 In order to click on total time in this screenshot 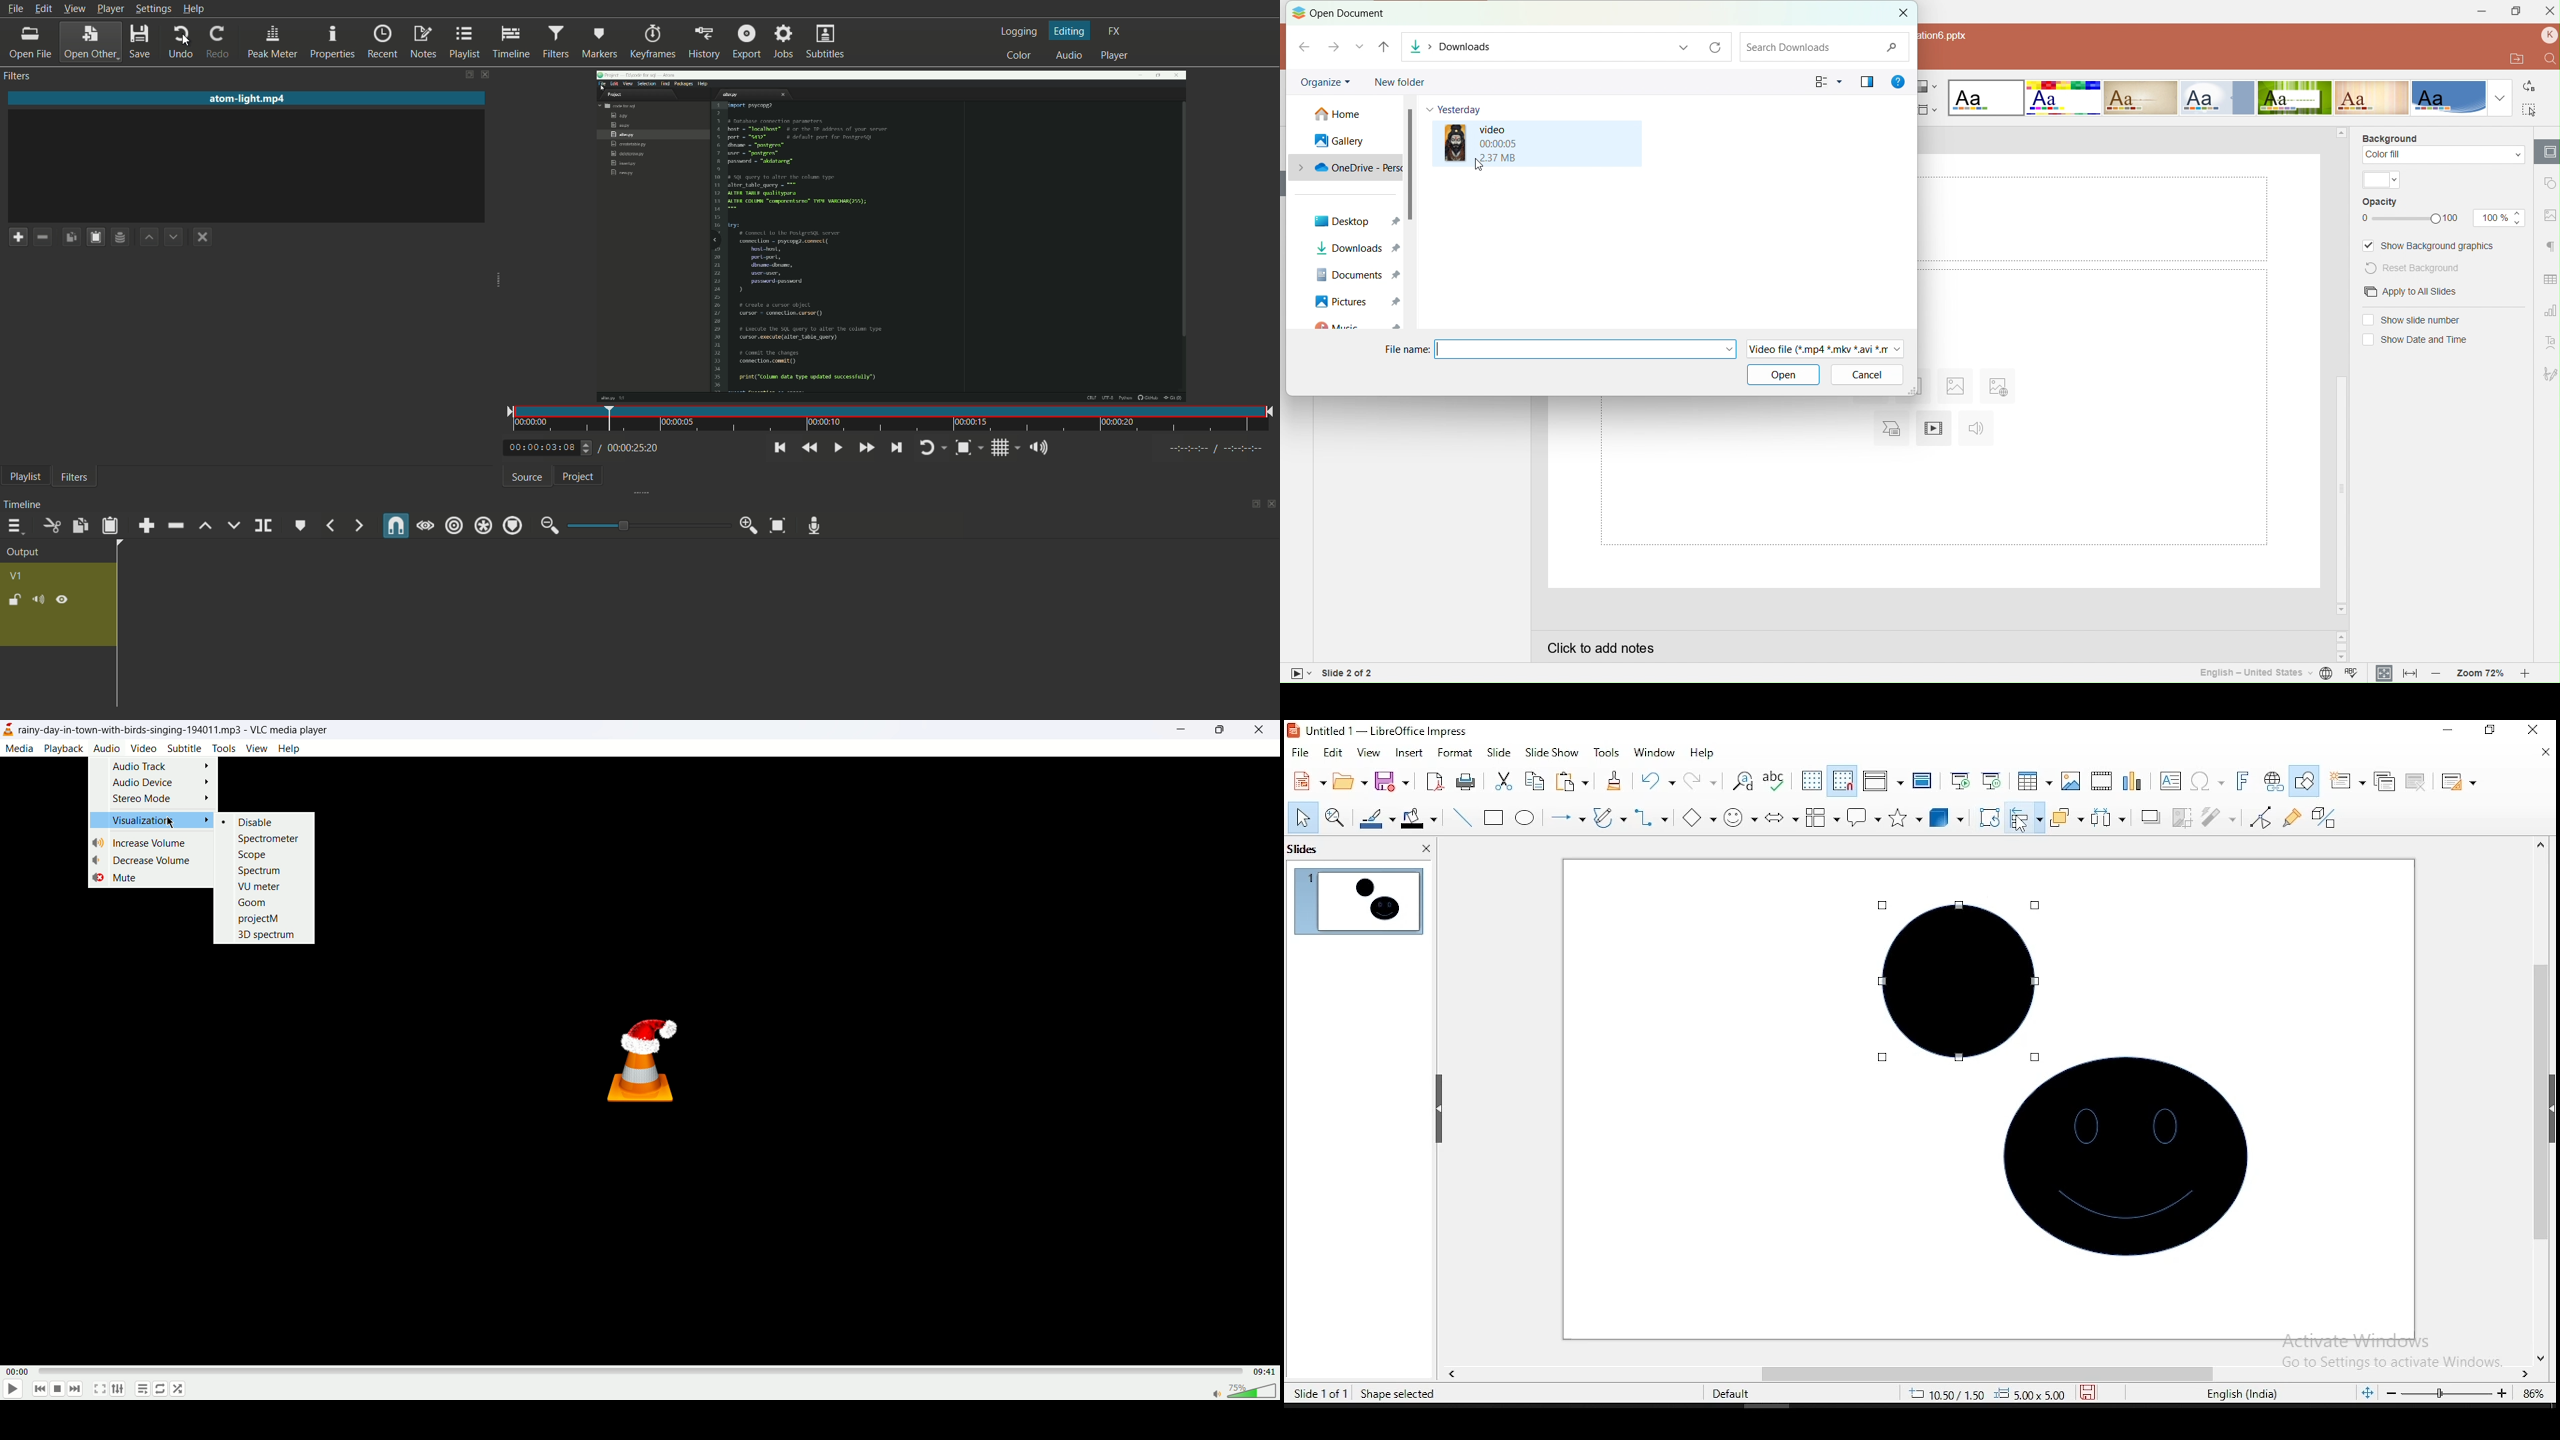, I will do `click(1259, 1371)`.